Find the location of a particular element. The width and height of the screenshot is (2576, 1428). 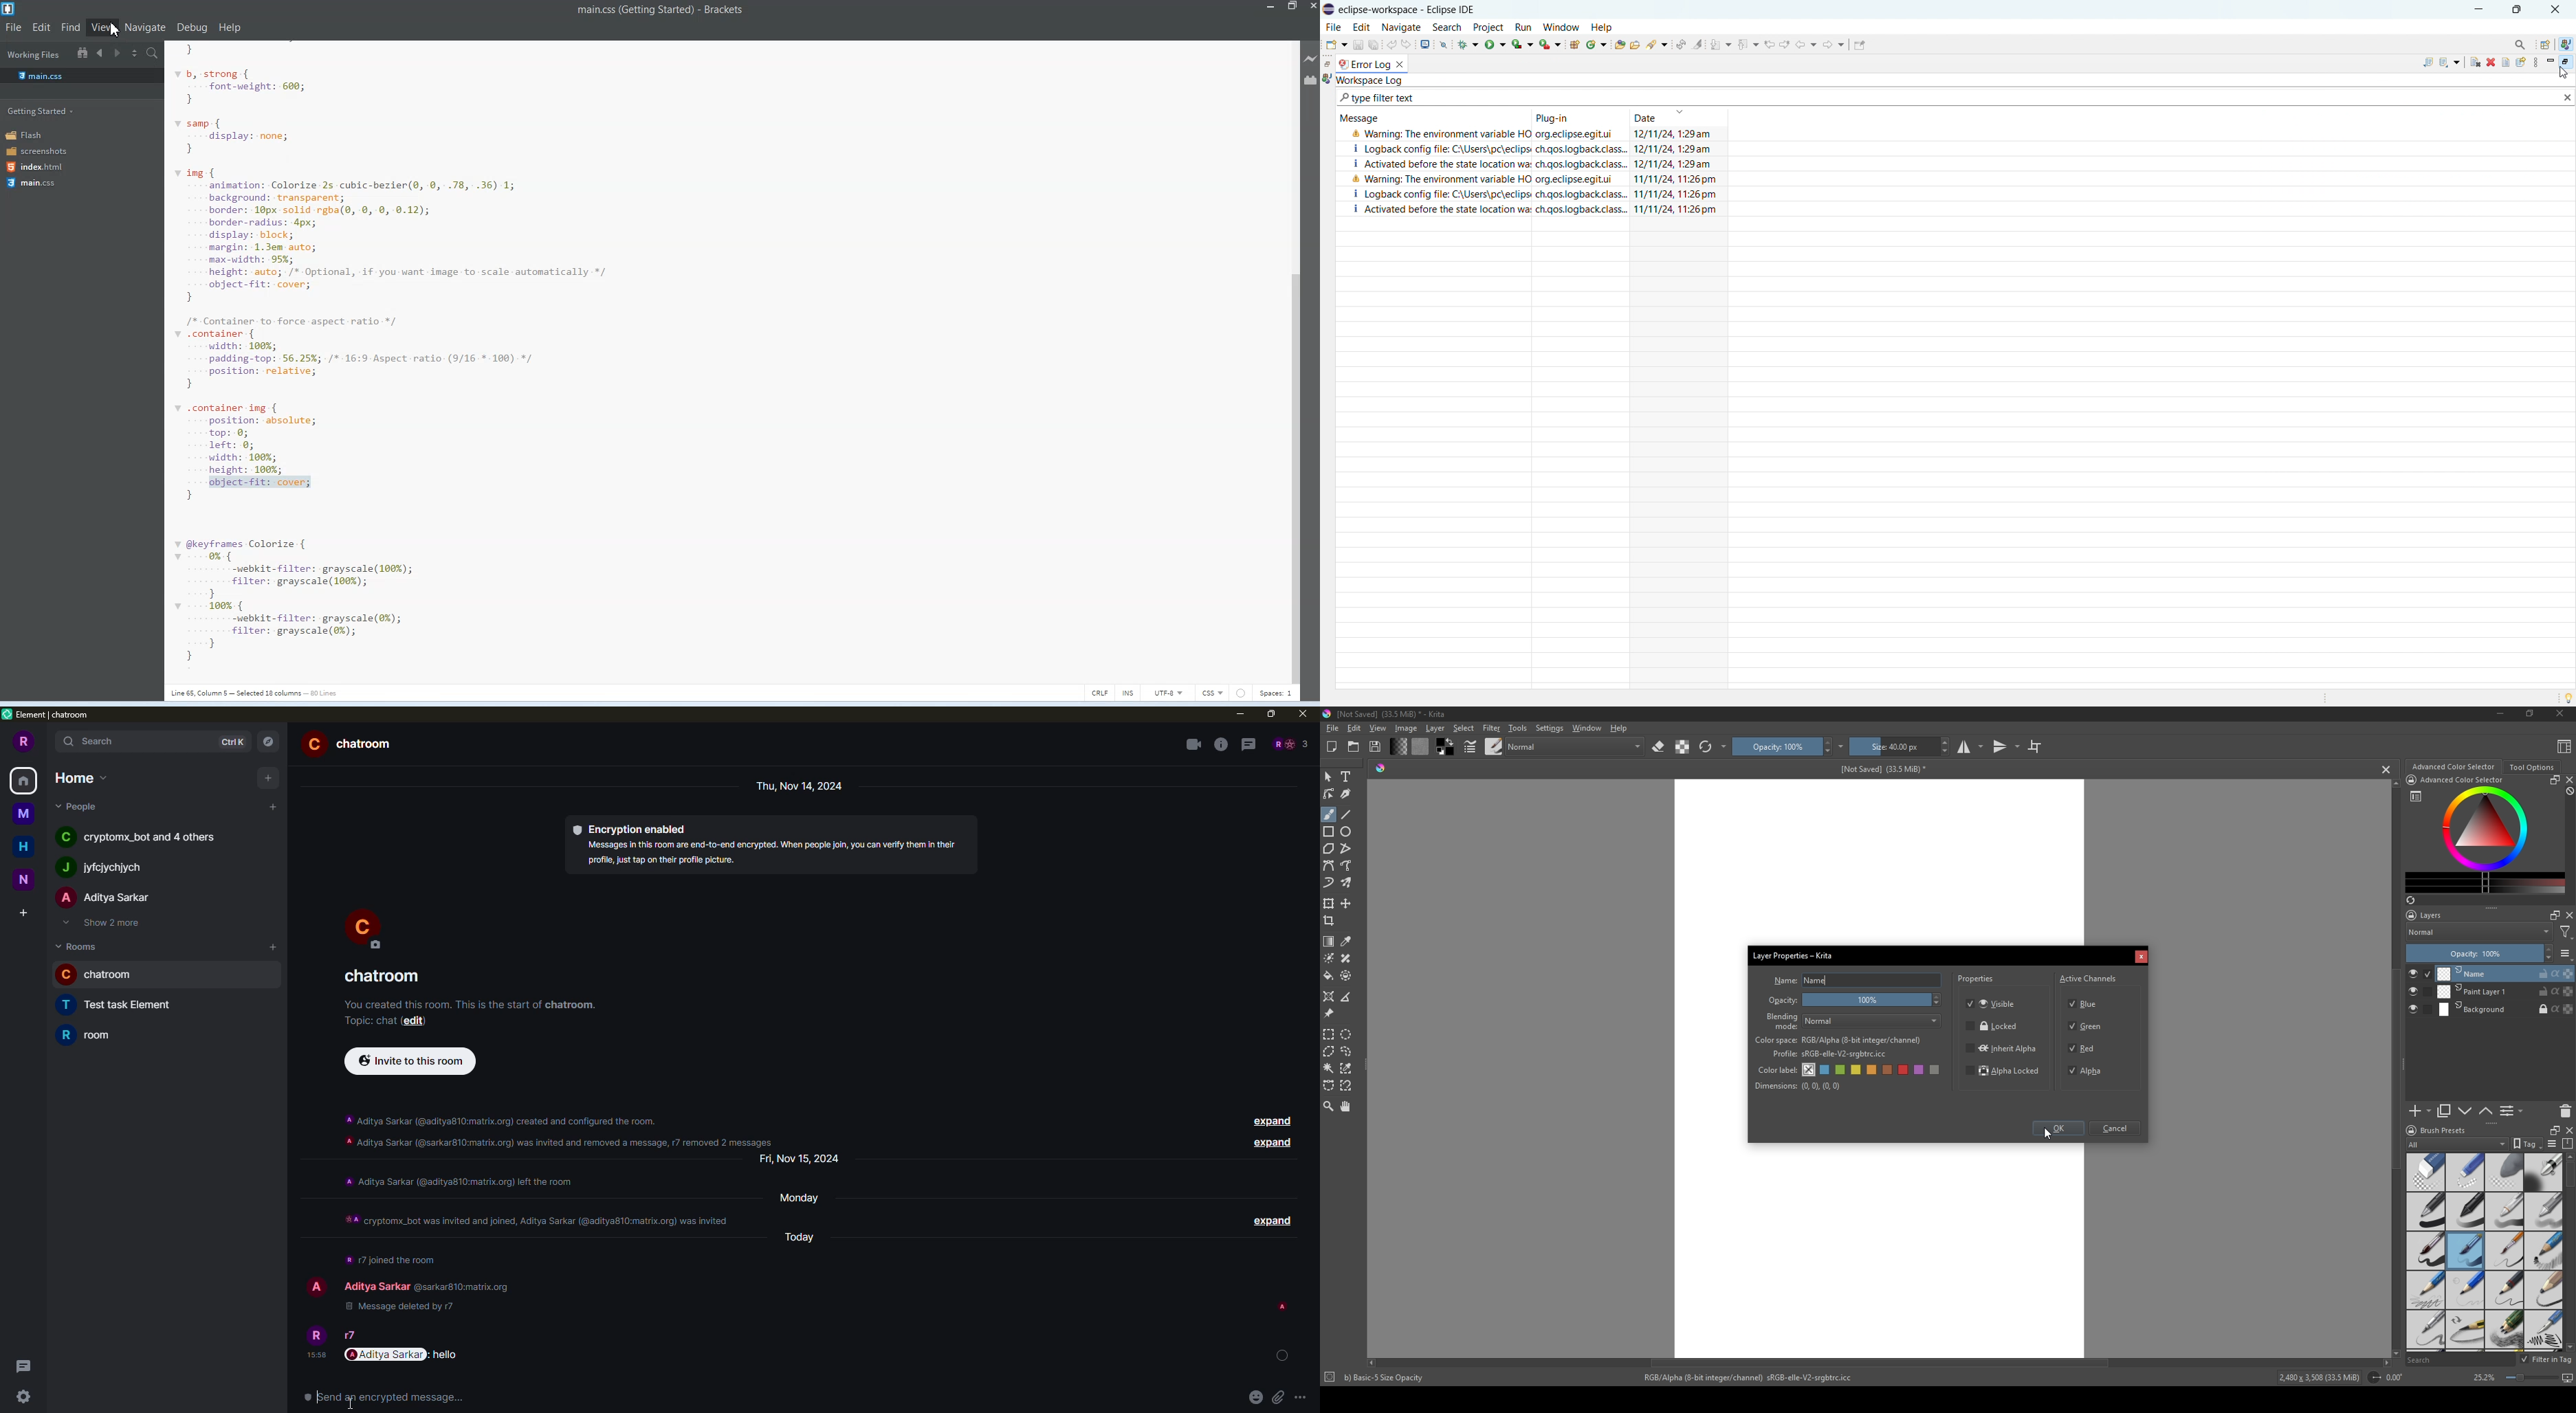

screen size is located at coordinates (2537, 1379).